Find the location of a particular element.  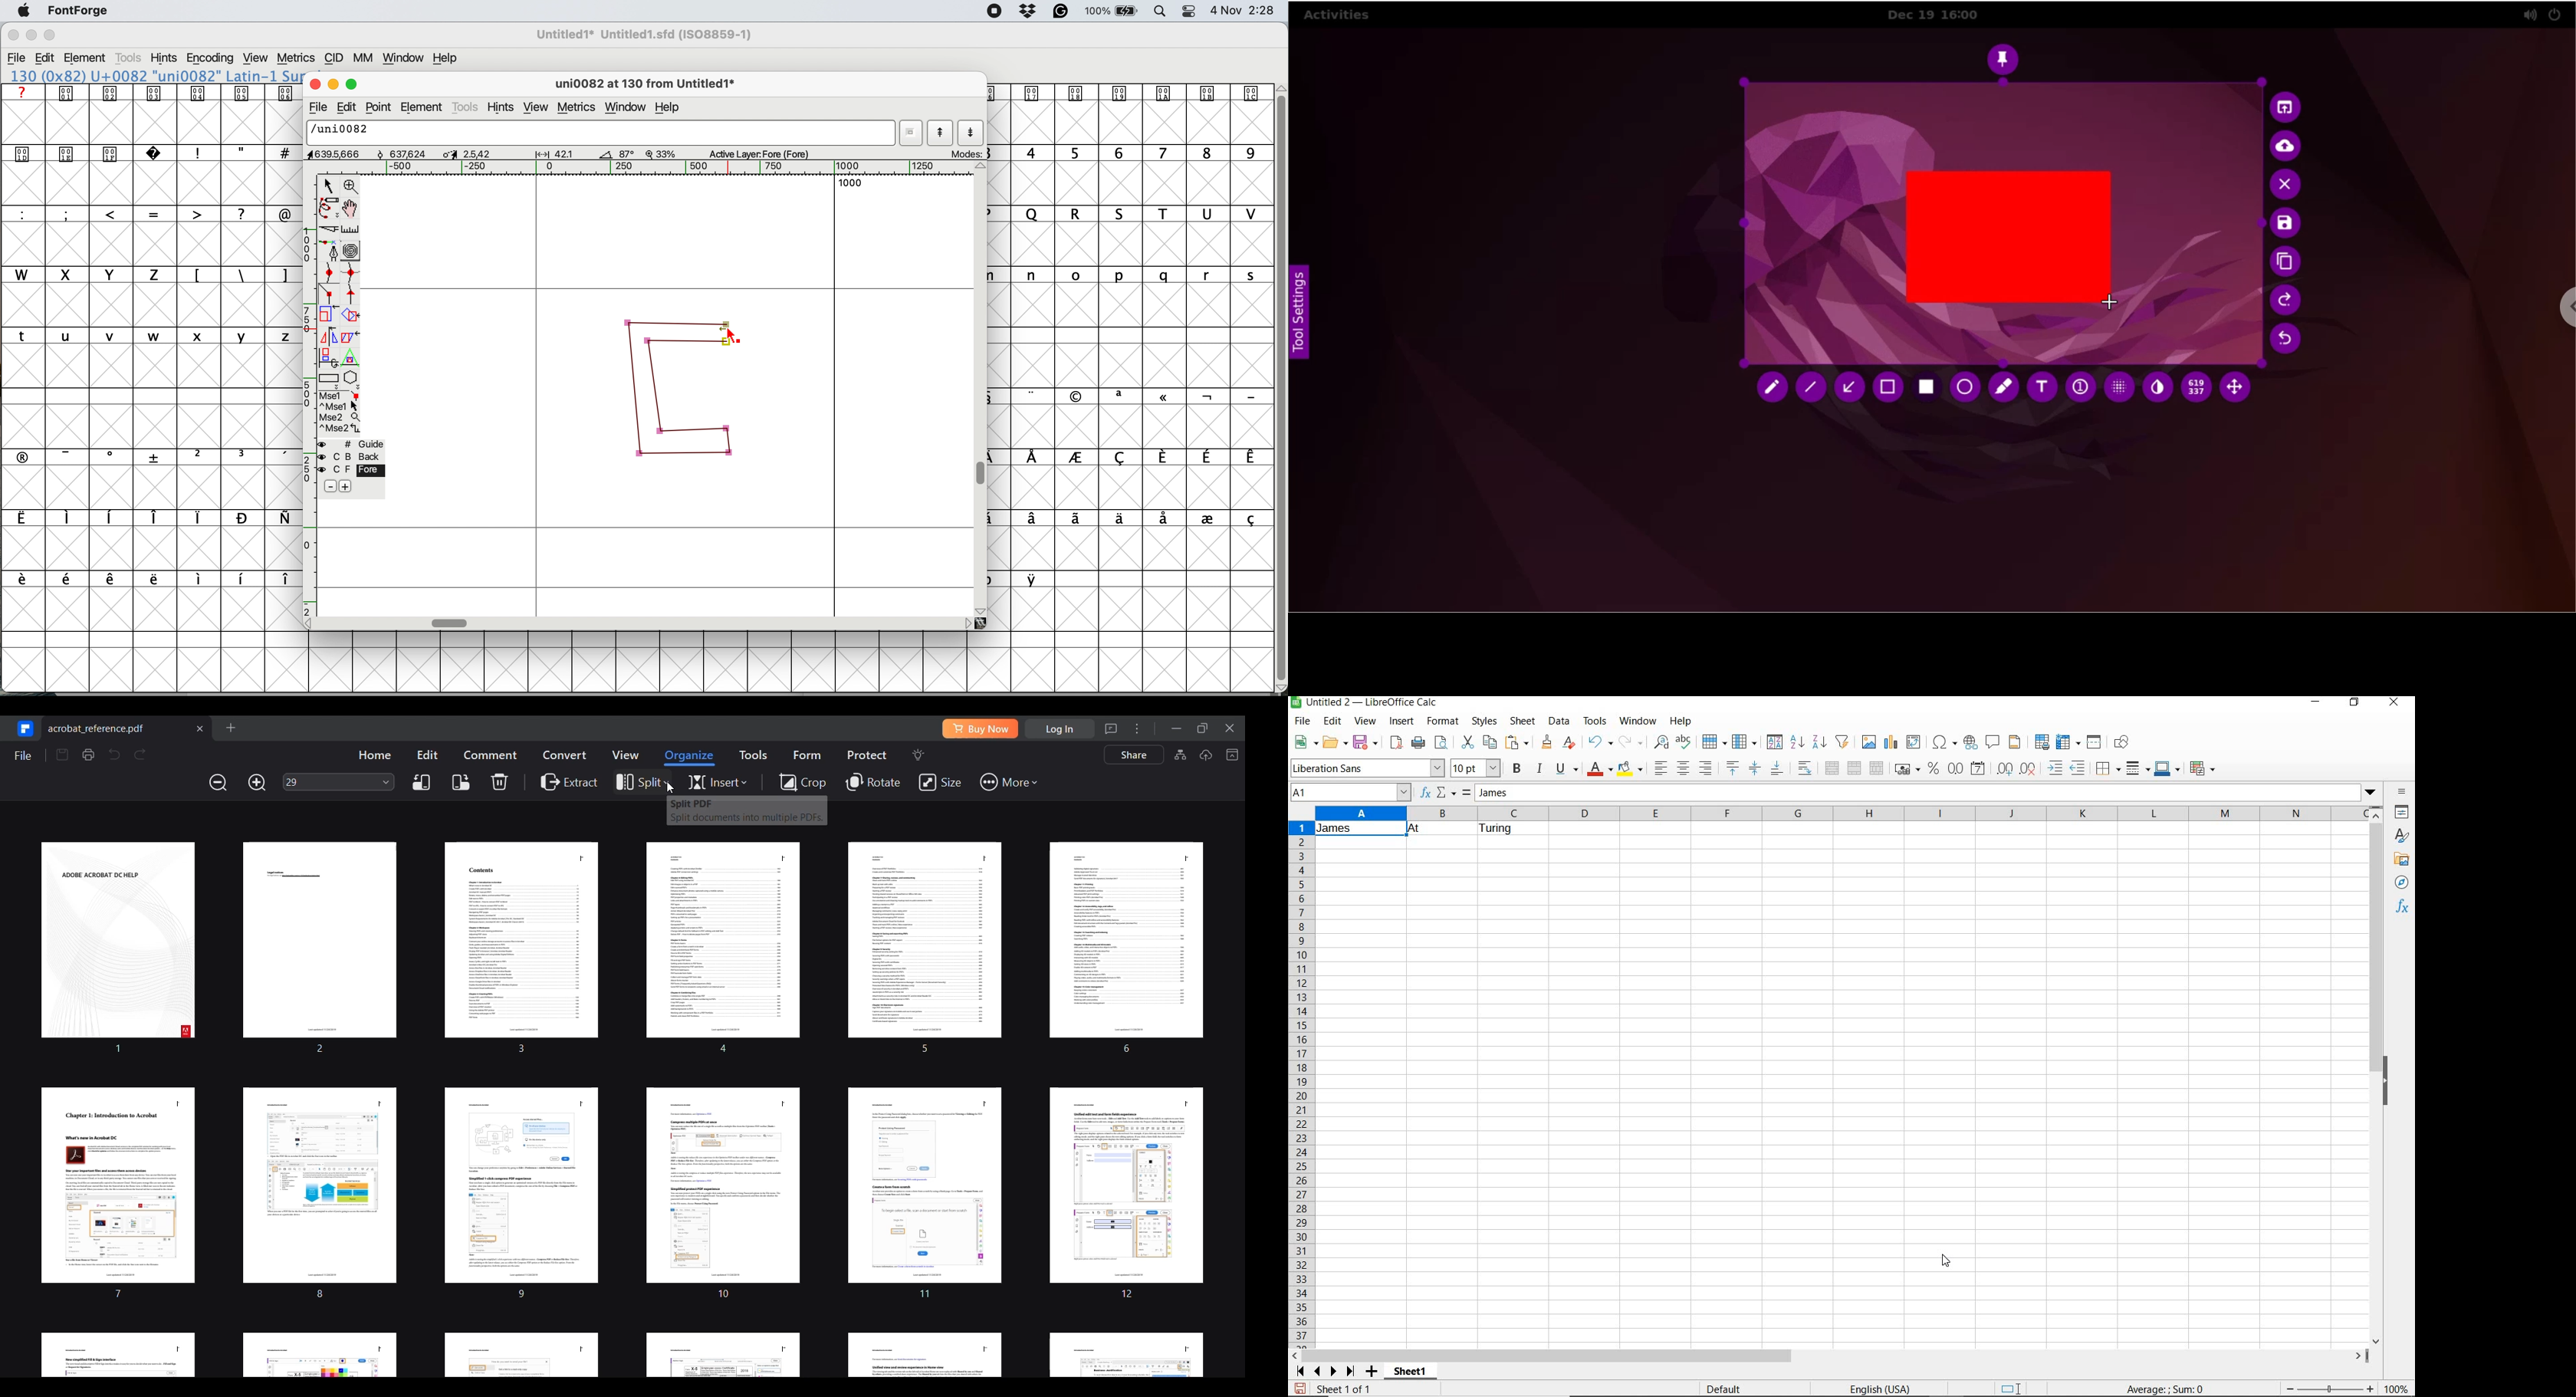

zoom factor is located at coordinates (2398, 1390).